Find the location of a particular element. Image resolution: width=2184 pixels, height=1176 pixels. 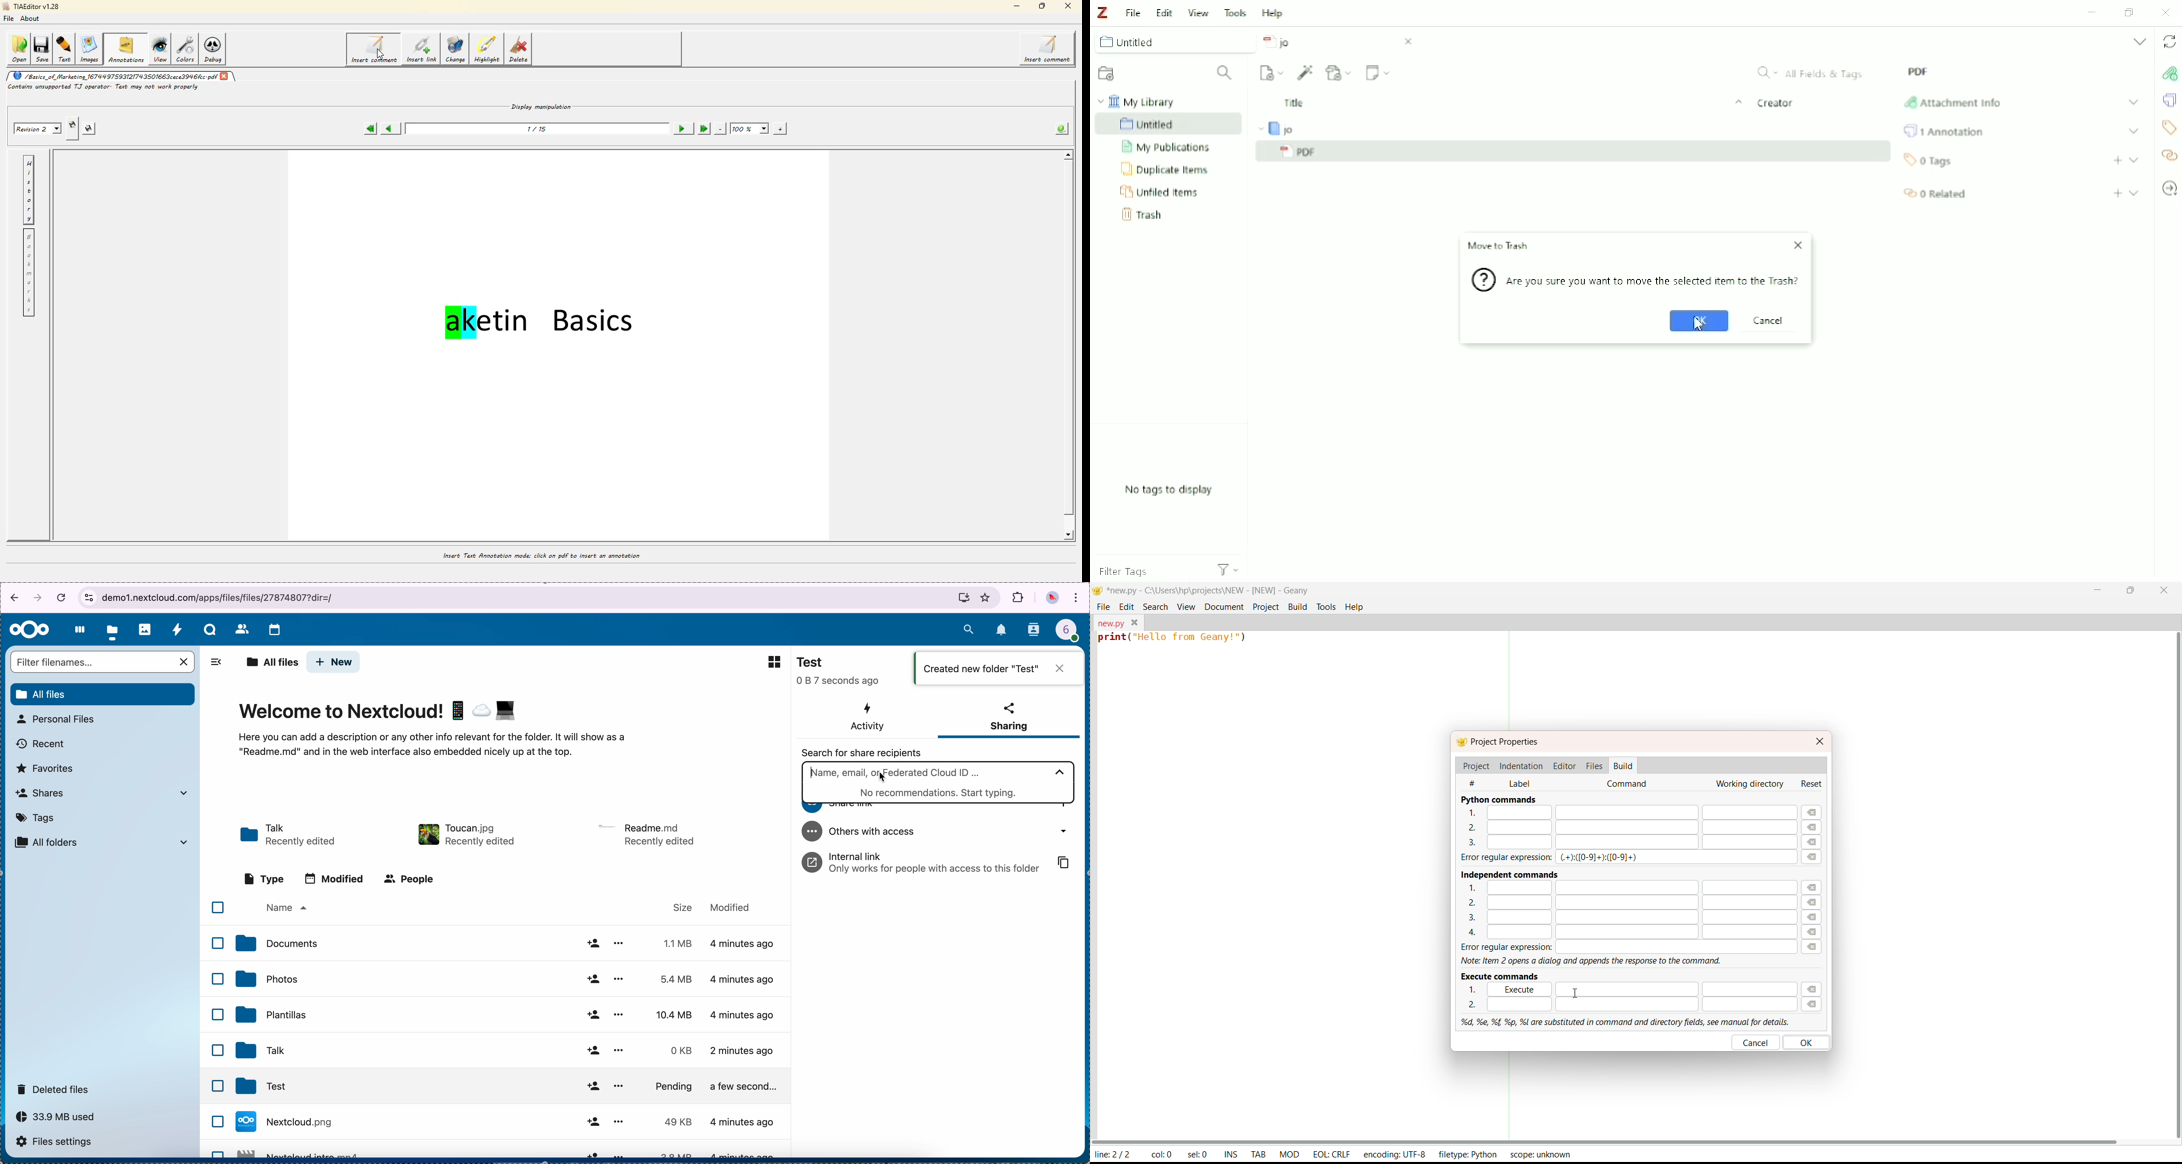

deleted files is located at coordinates (55, 1089).